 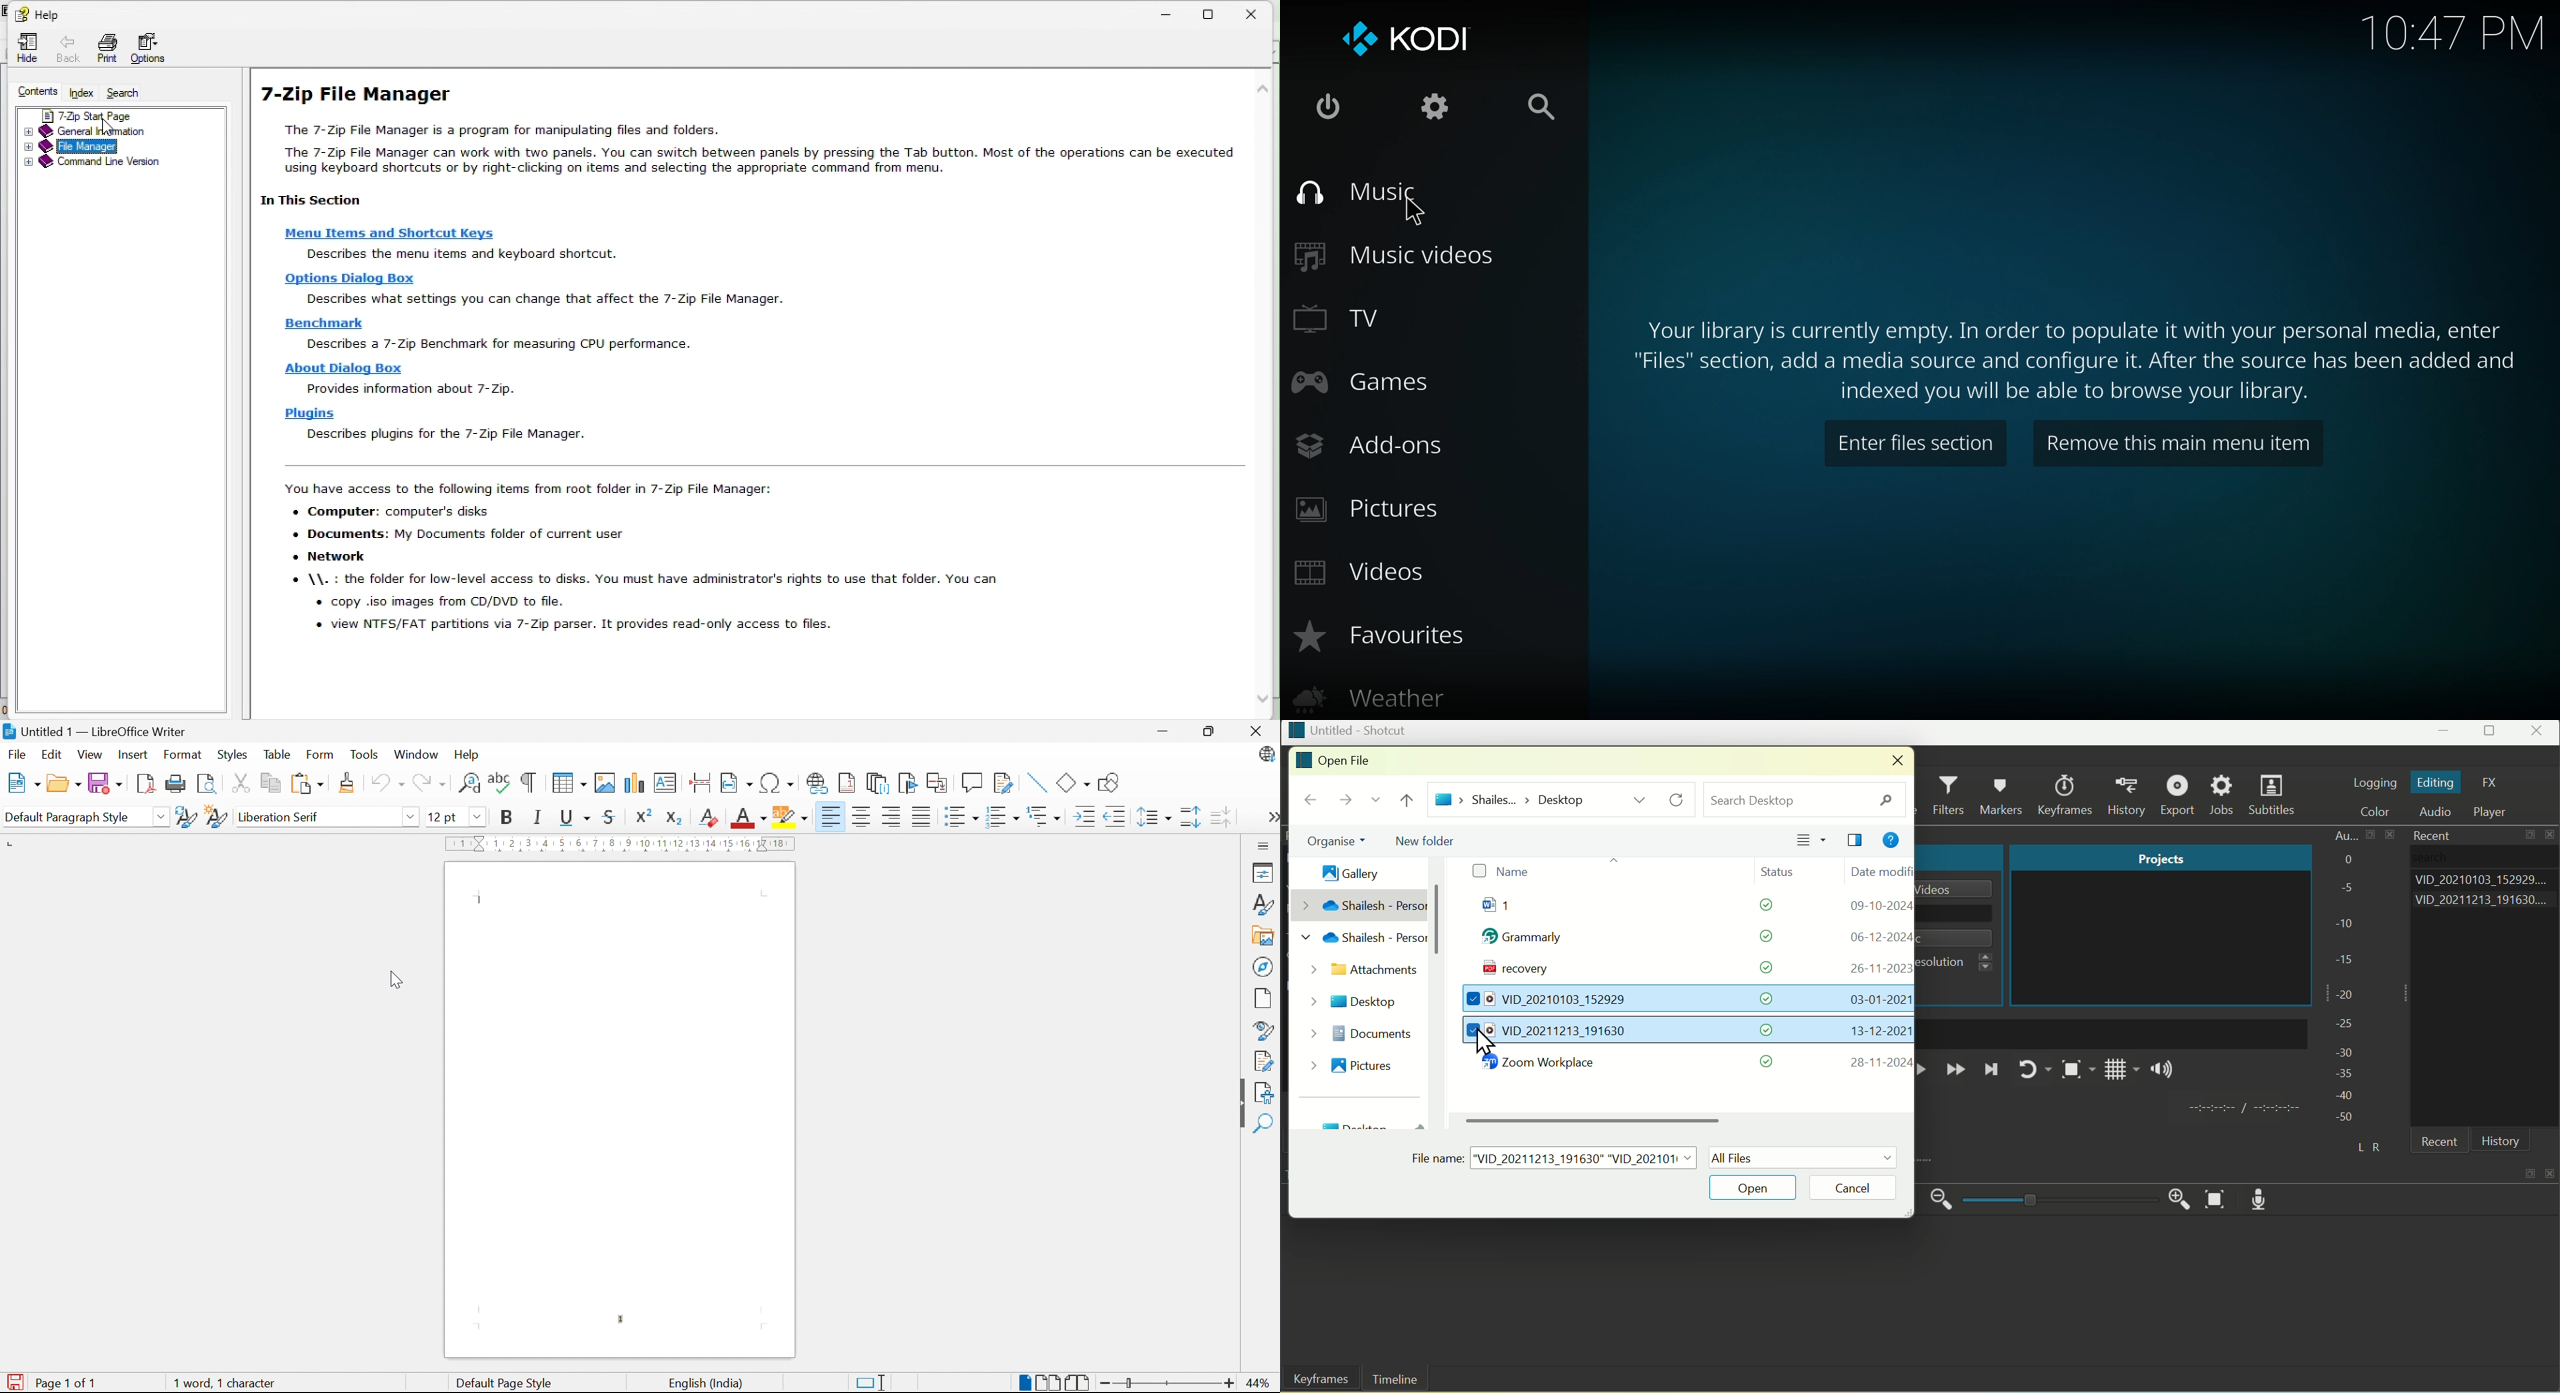 What do you see at coordinates (529, 783) in the screenshot?
I see `Toggle formatting marks` at bounding box center [529, 783].